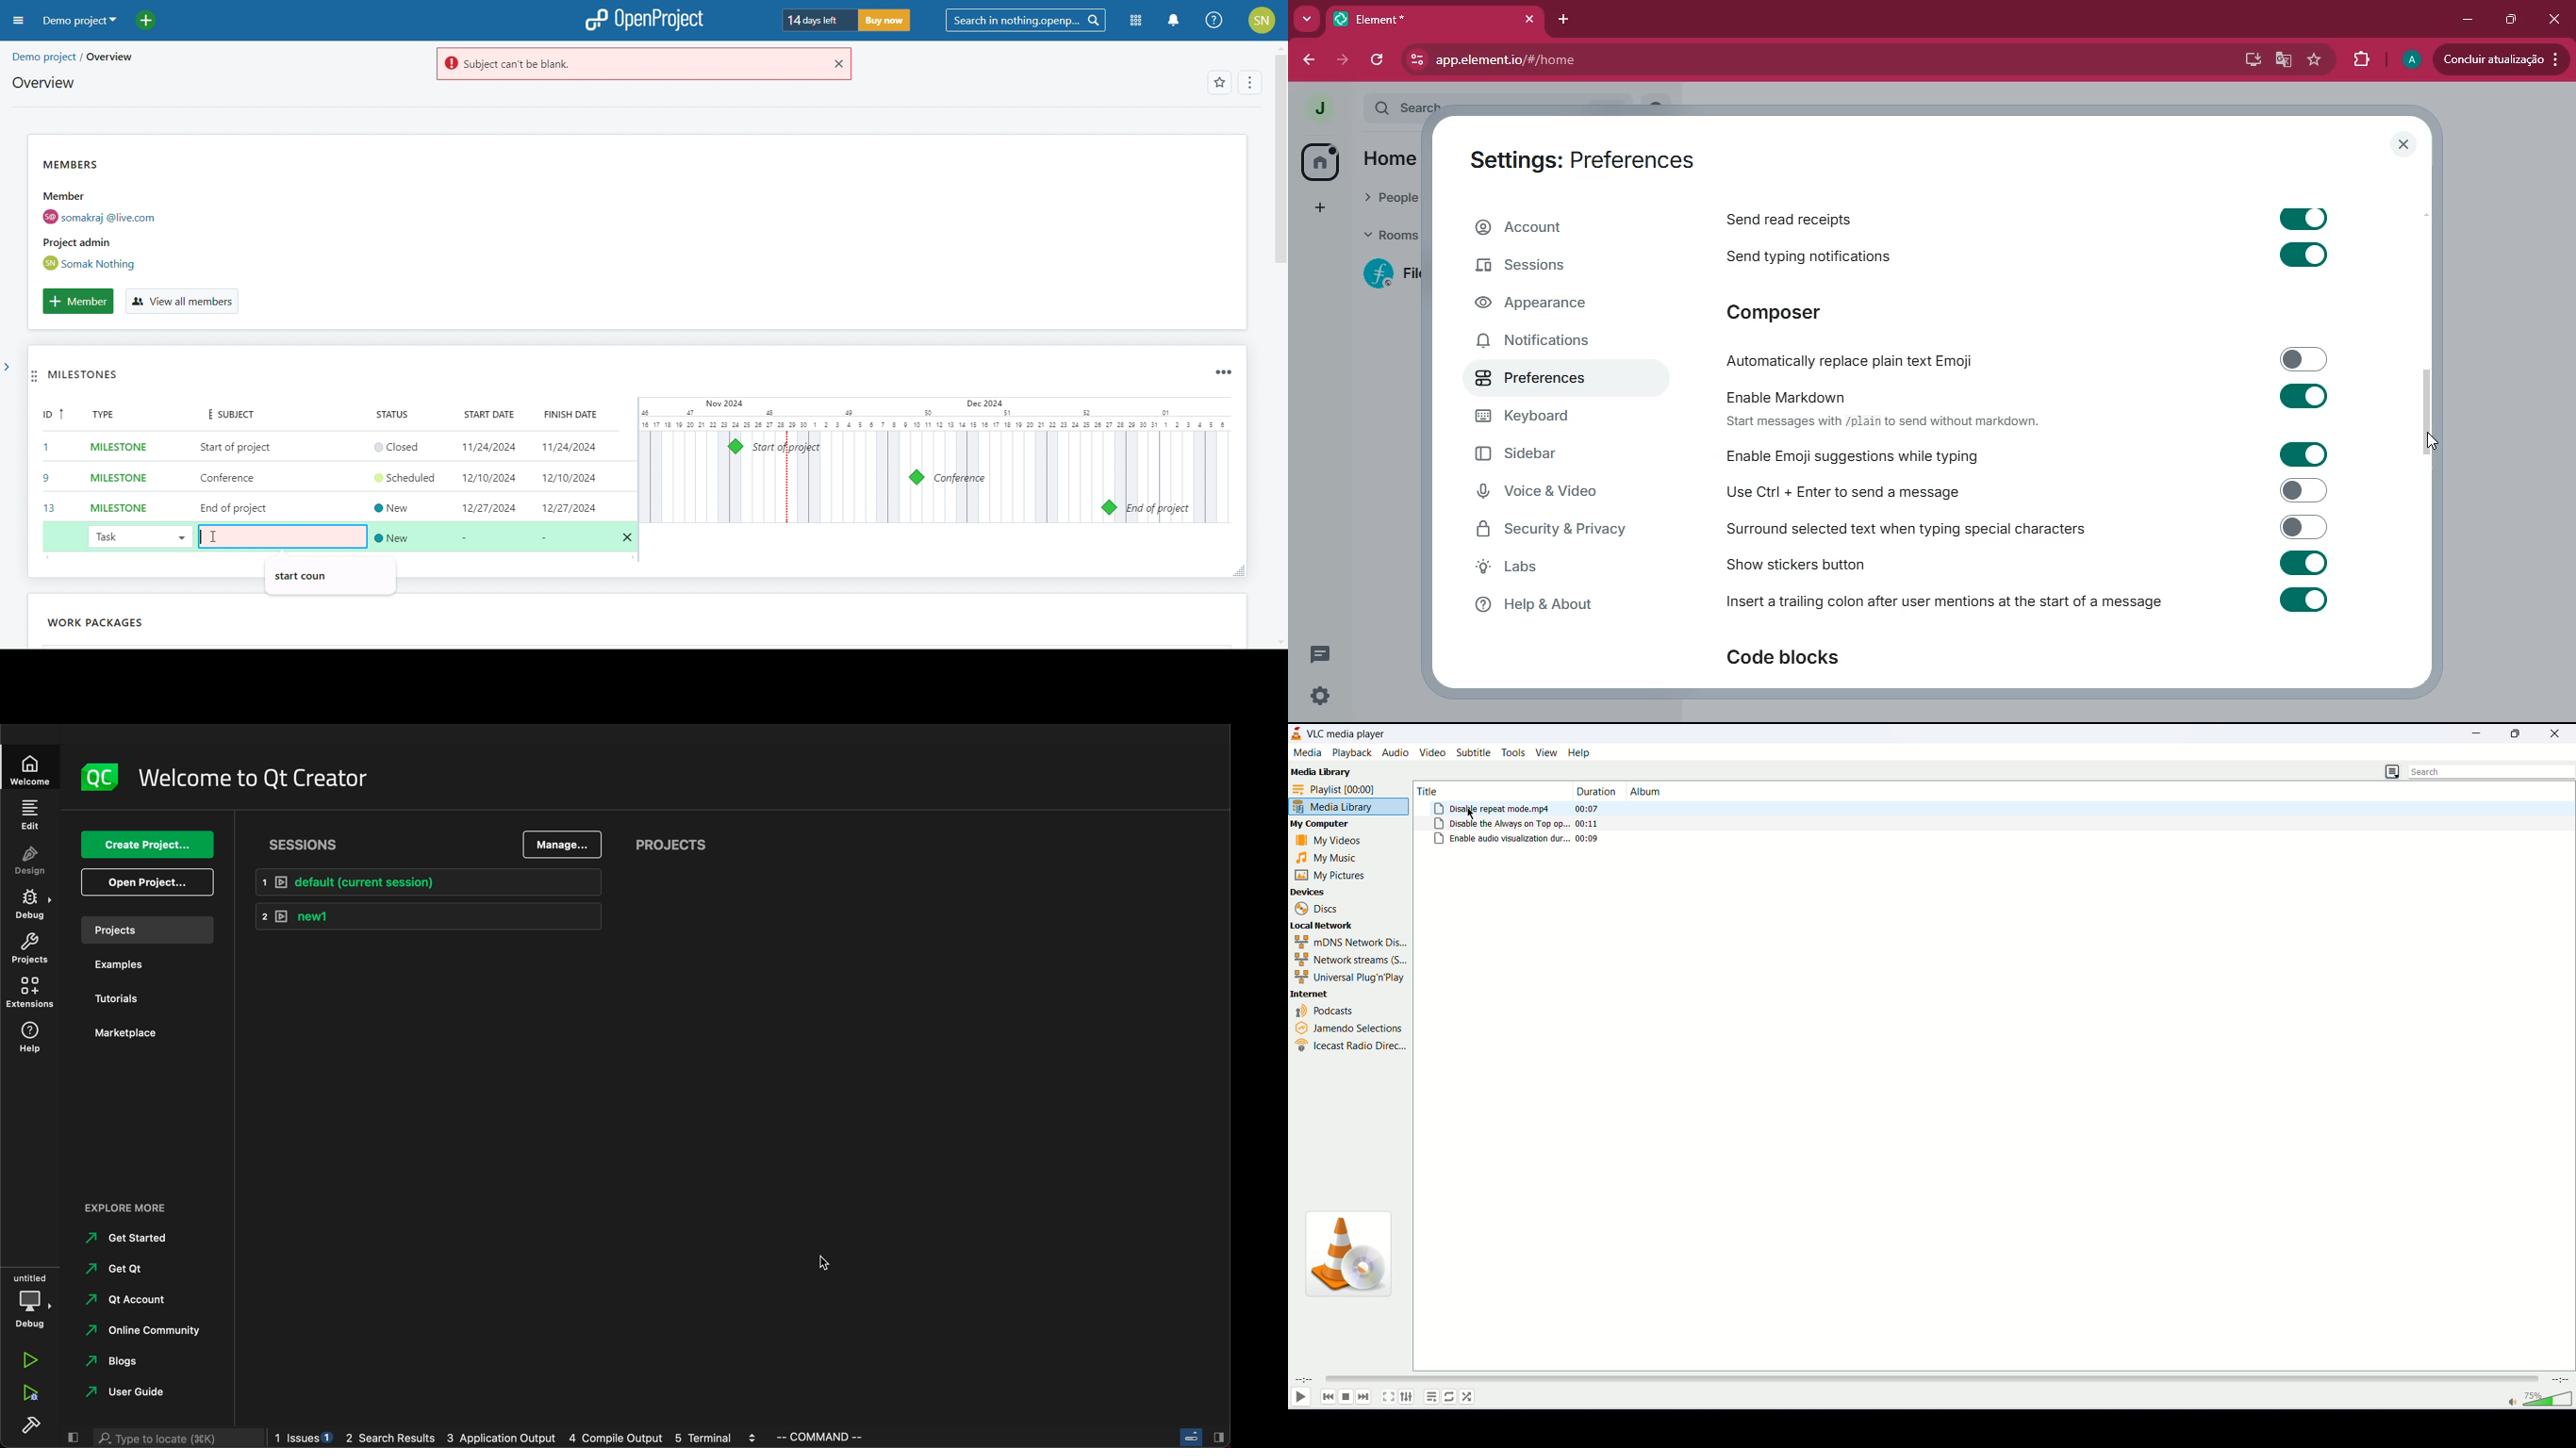  What do you see at coordinates (1340, 839) in the screenshot?
I see `my videos` at bounding box center [1340, 839].